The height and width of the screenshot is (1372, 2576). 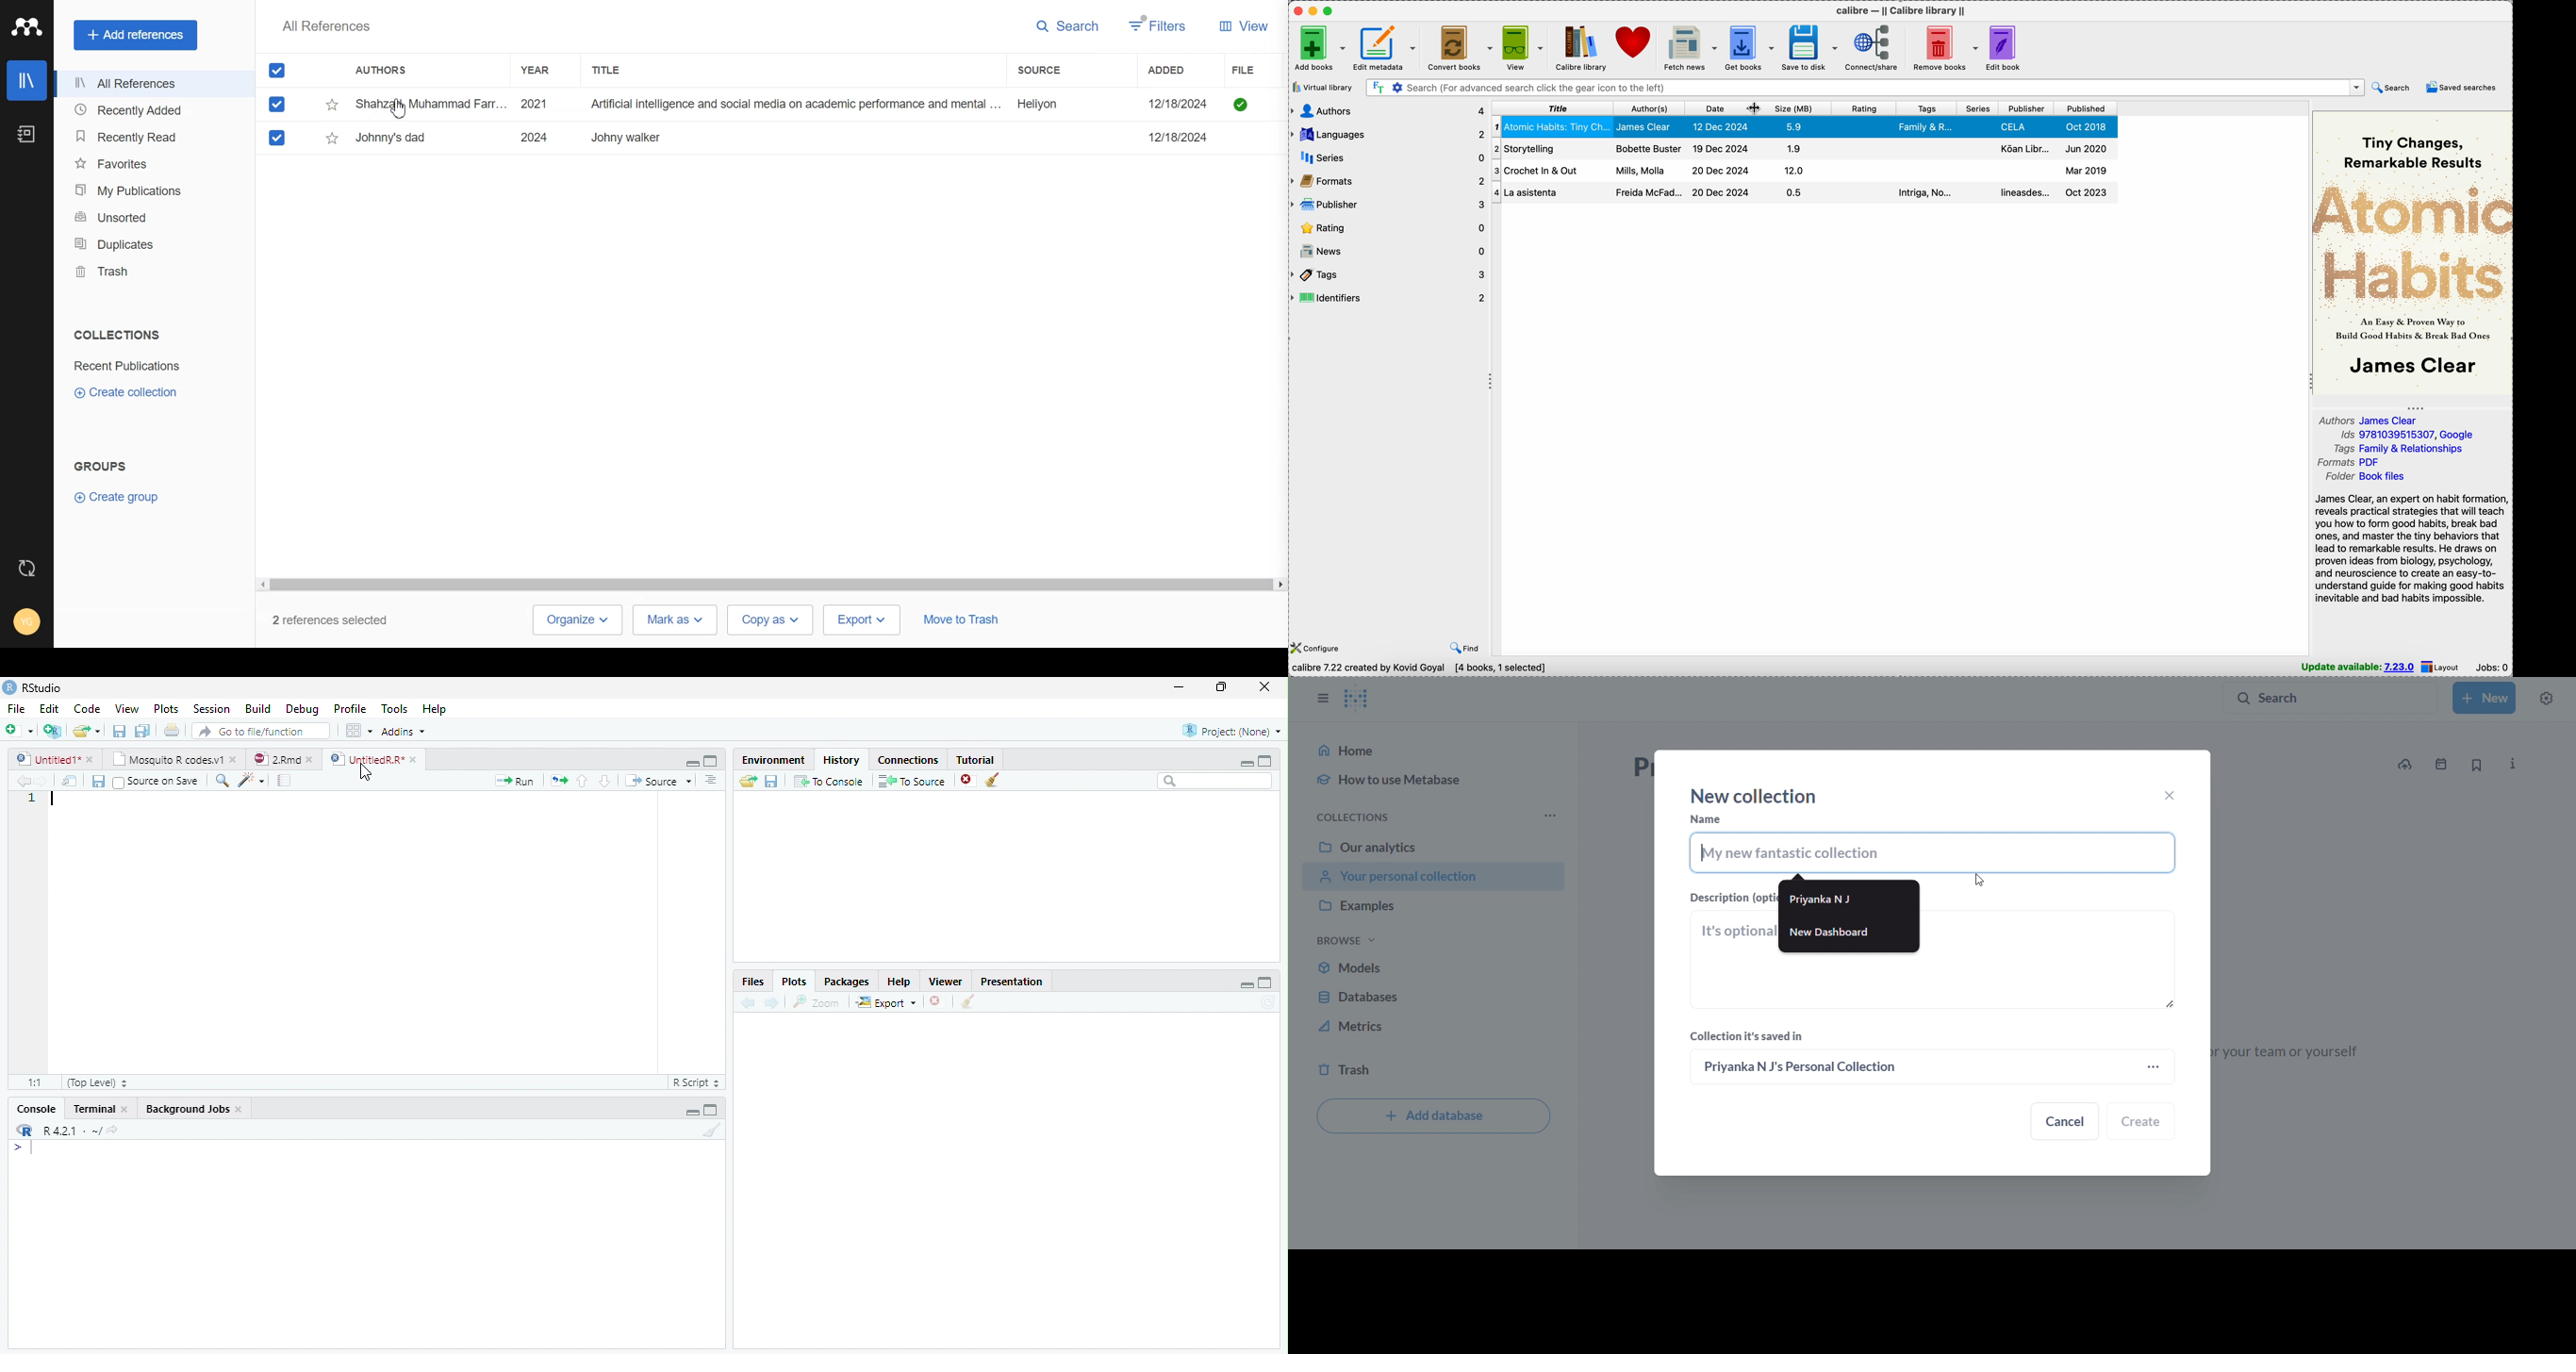 I want to click on Presentation, so click(x=1011, y=981).